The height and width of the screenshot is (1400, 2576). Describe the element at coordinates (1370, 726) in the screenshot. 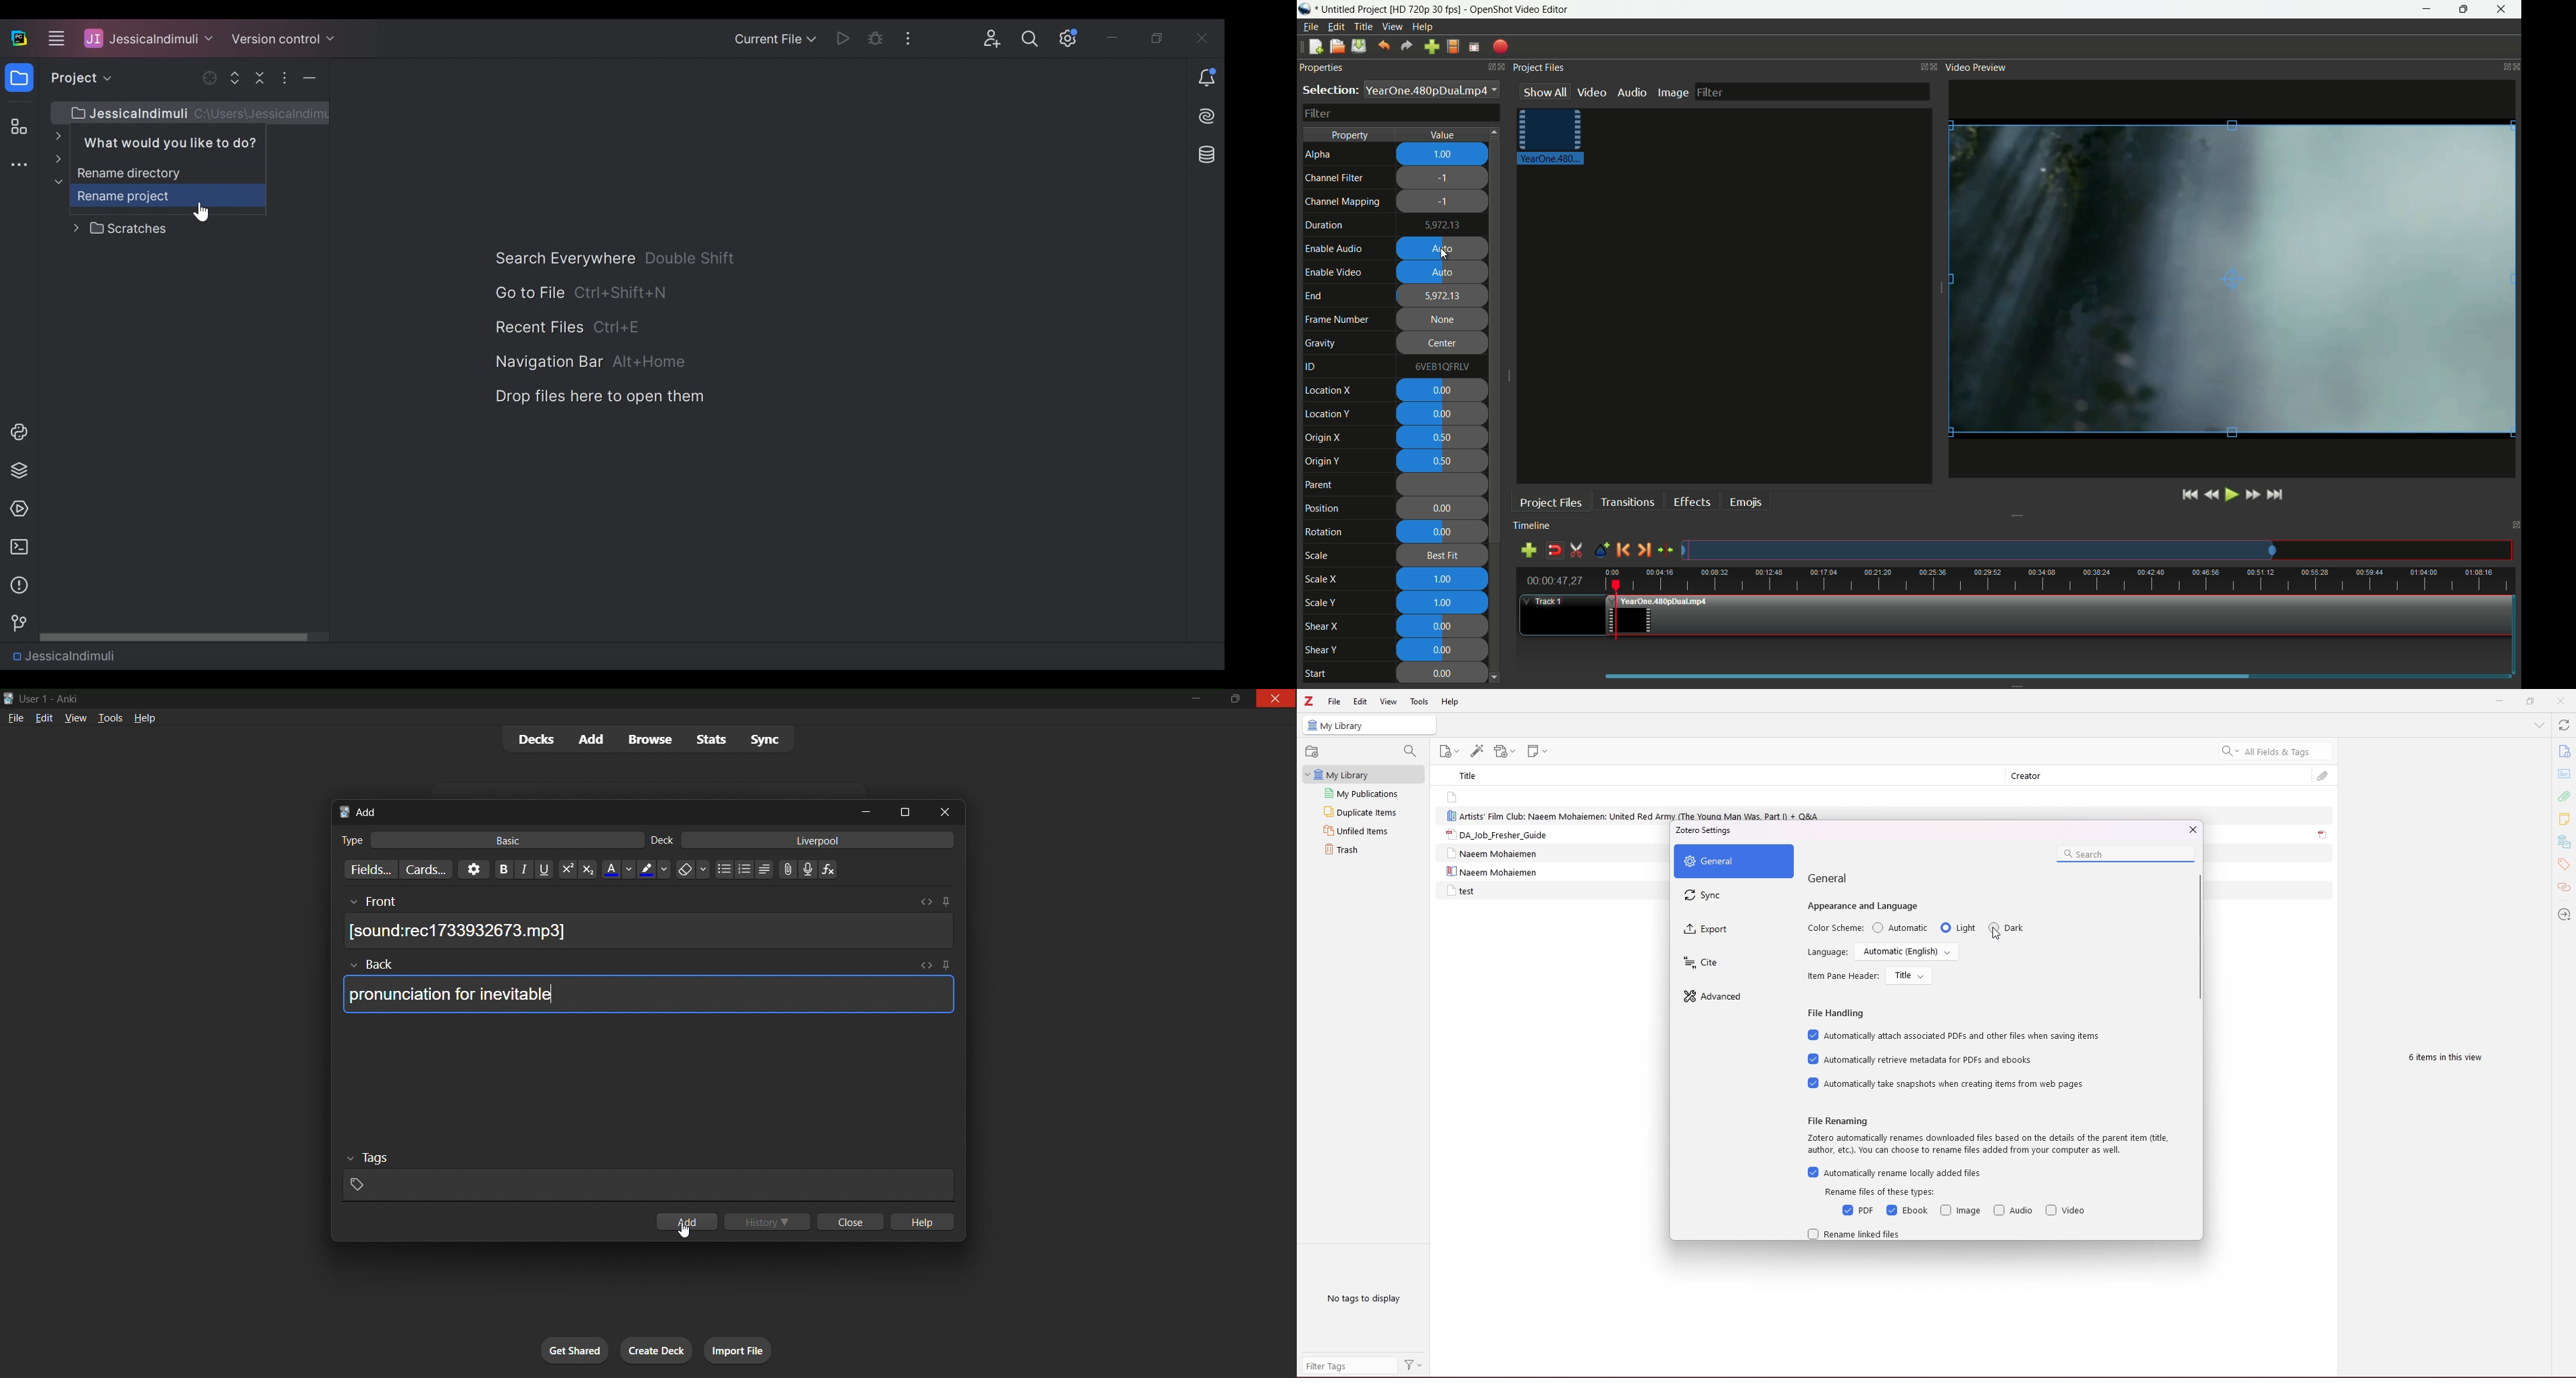

I see `my library` at that location.